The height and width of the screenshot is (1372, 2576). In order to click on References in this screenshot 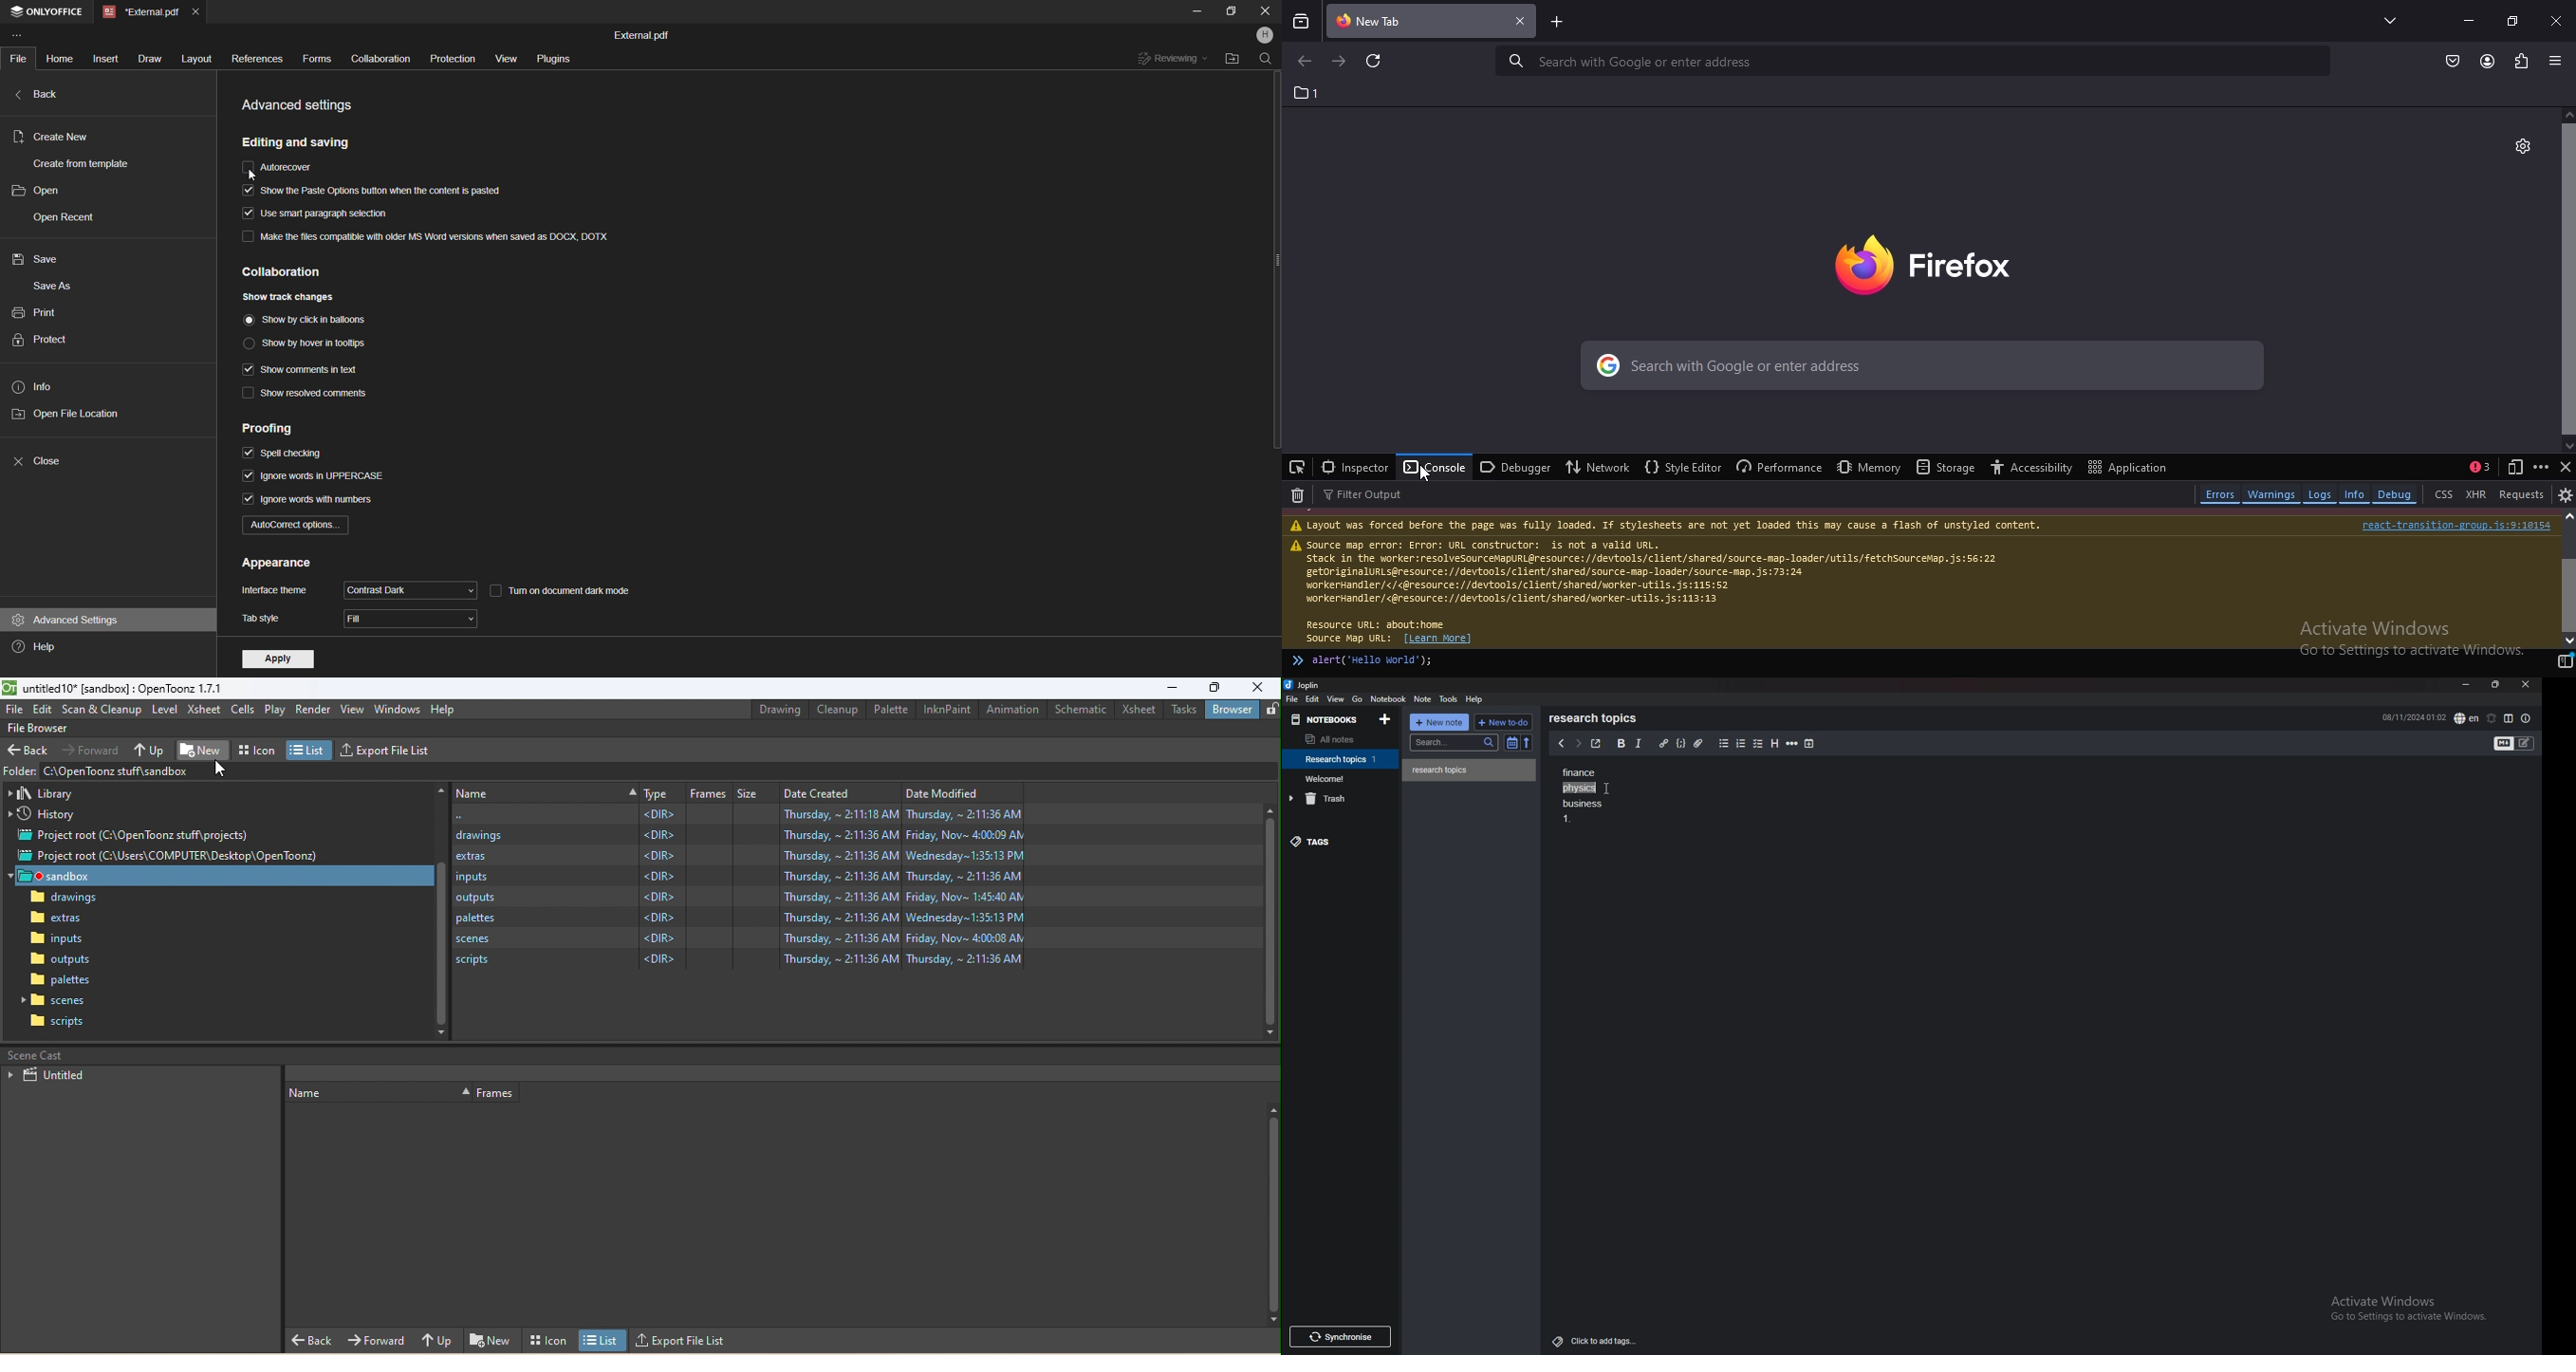, I will do `click(254, 60)`.